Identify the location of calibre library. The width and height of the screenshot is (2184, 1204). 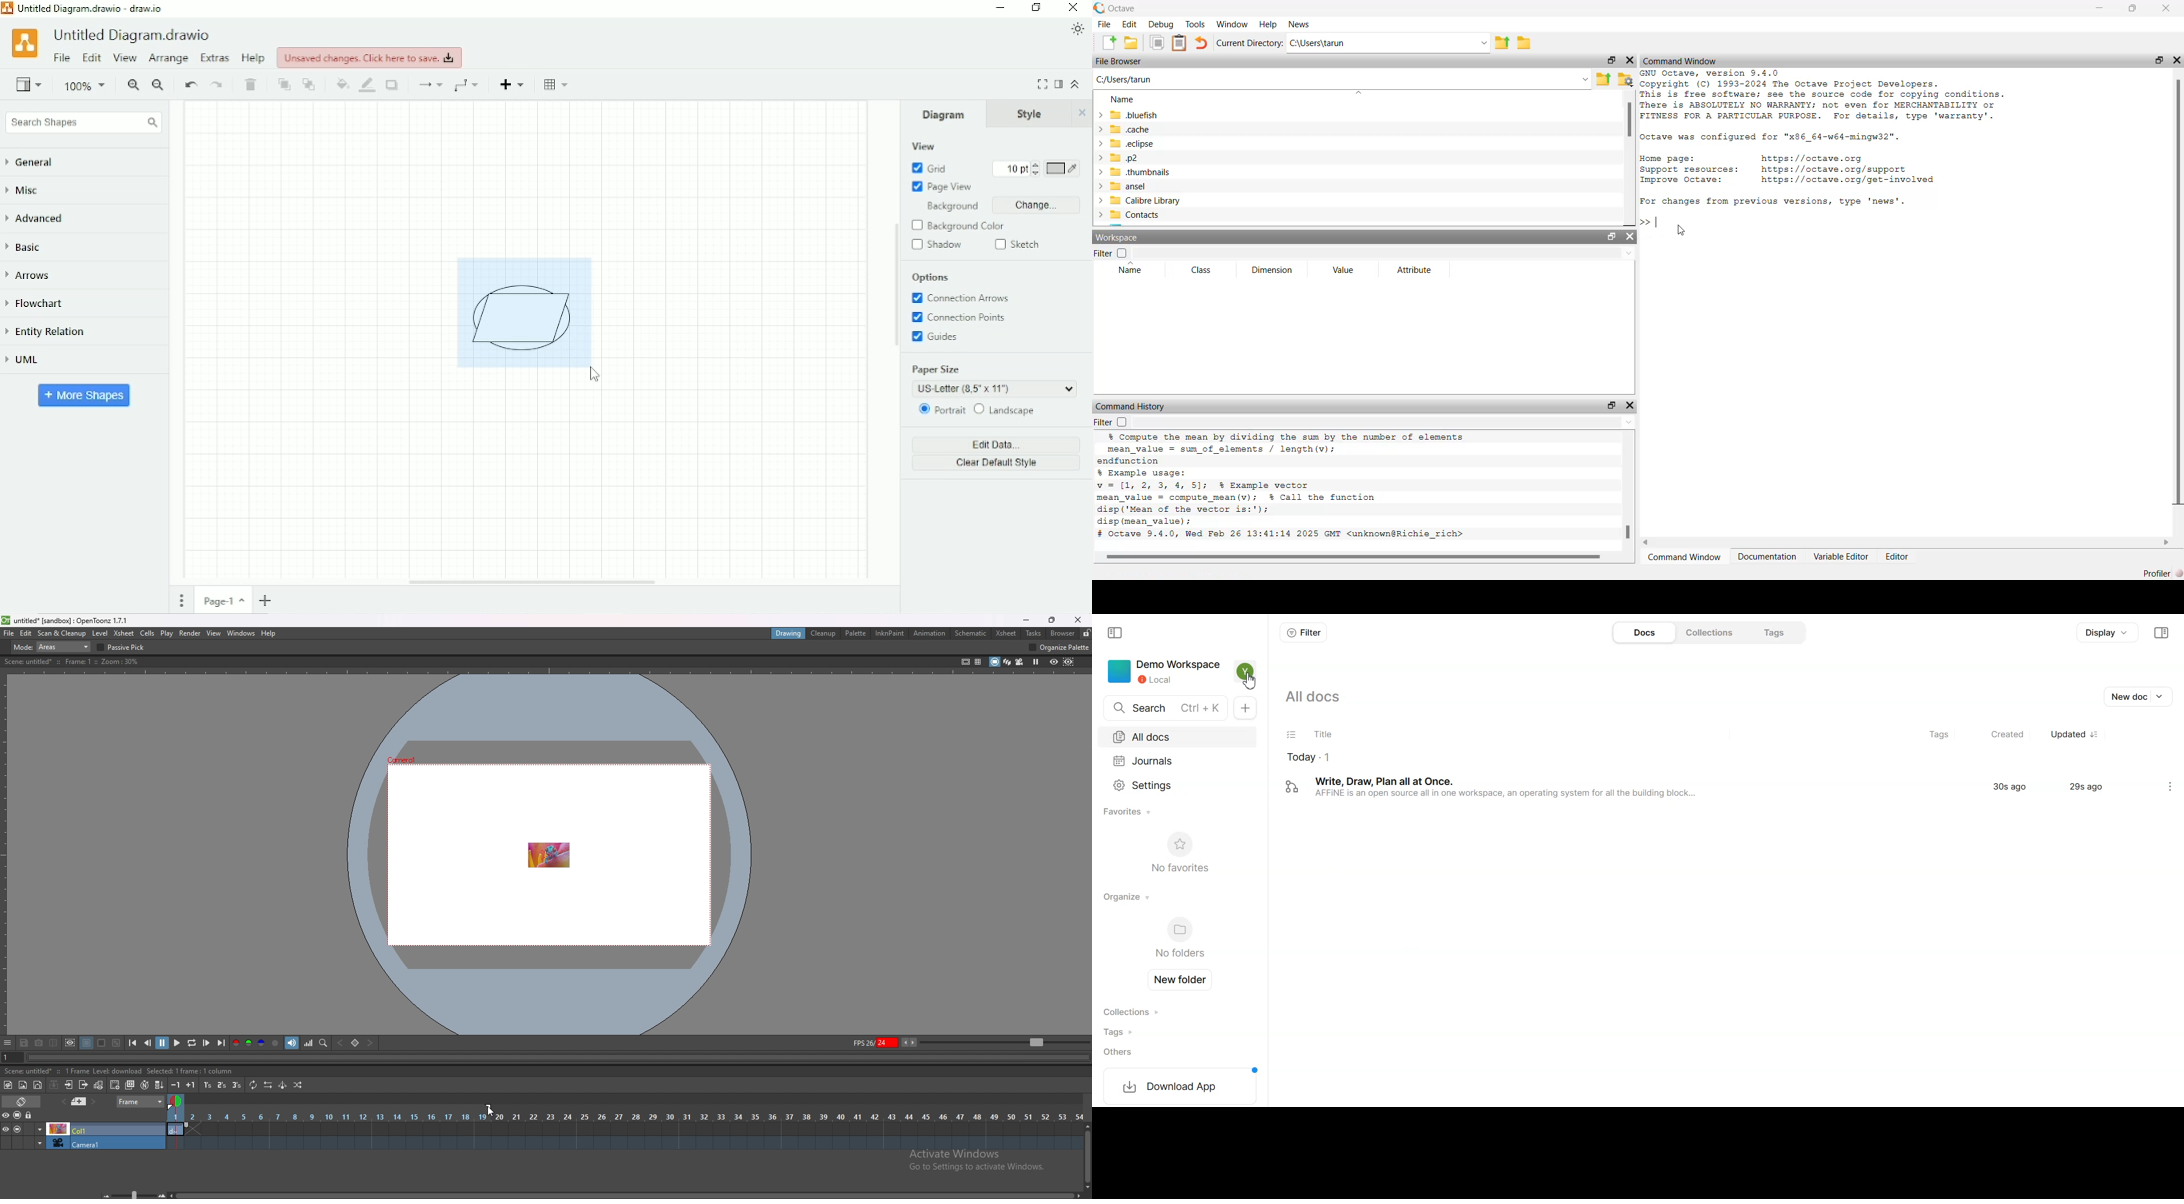
(1146, 201).